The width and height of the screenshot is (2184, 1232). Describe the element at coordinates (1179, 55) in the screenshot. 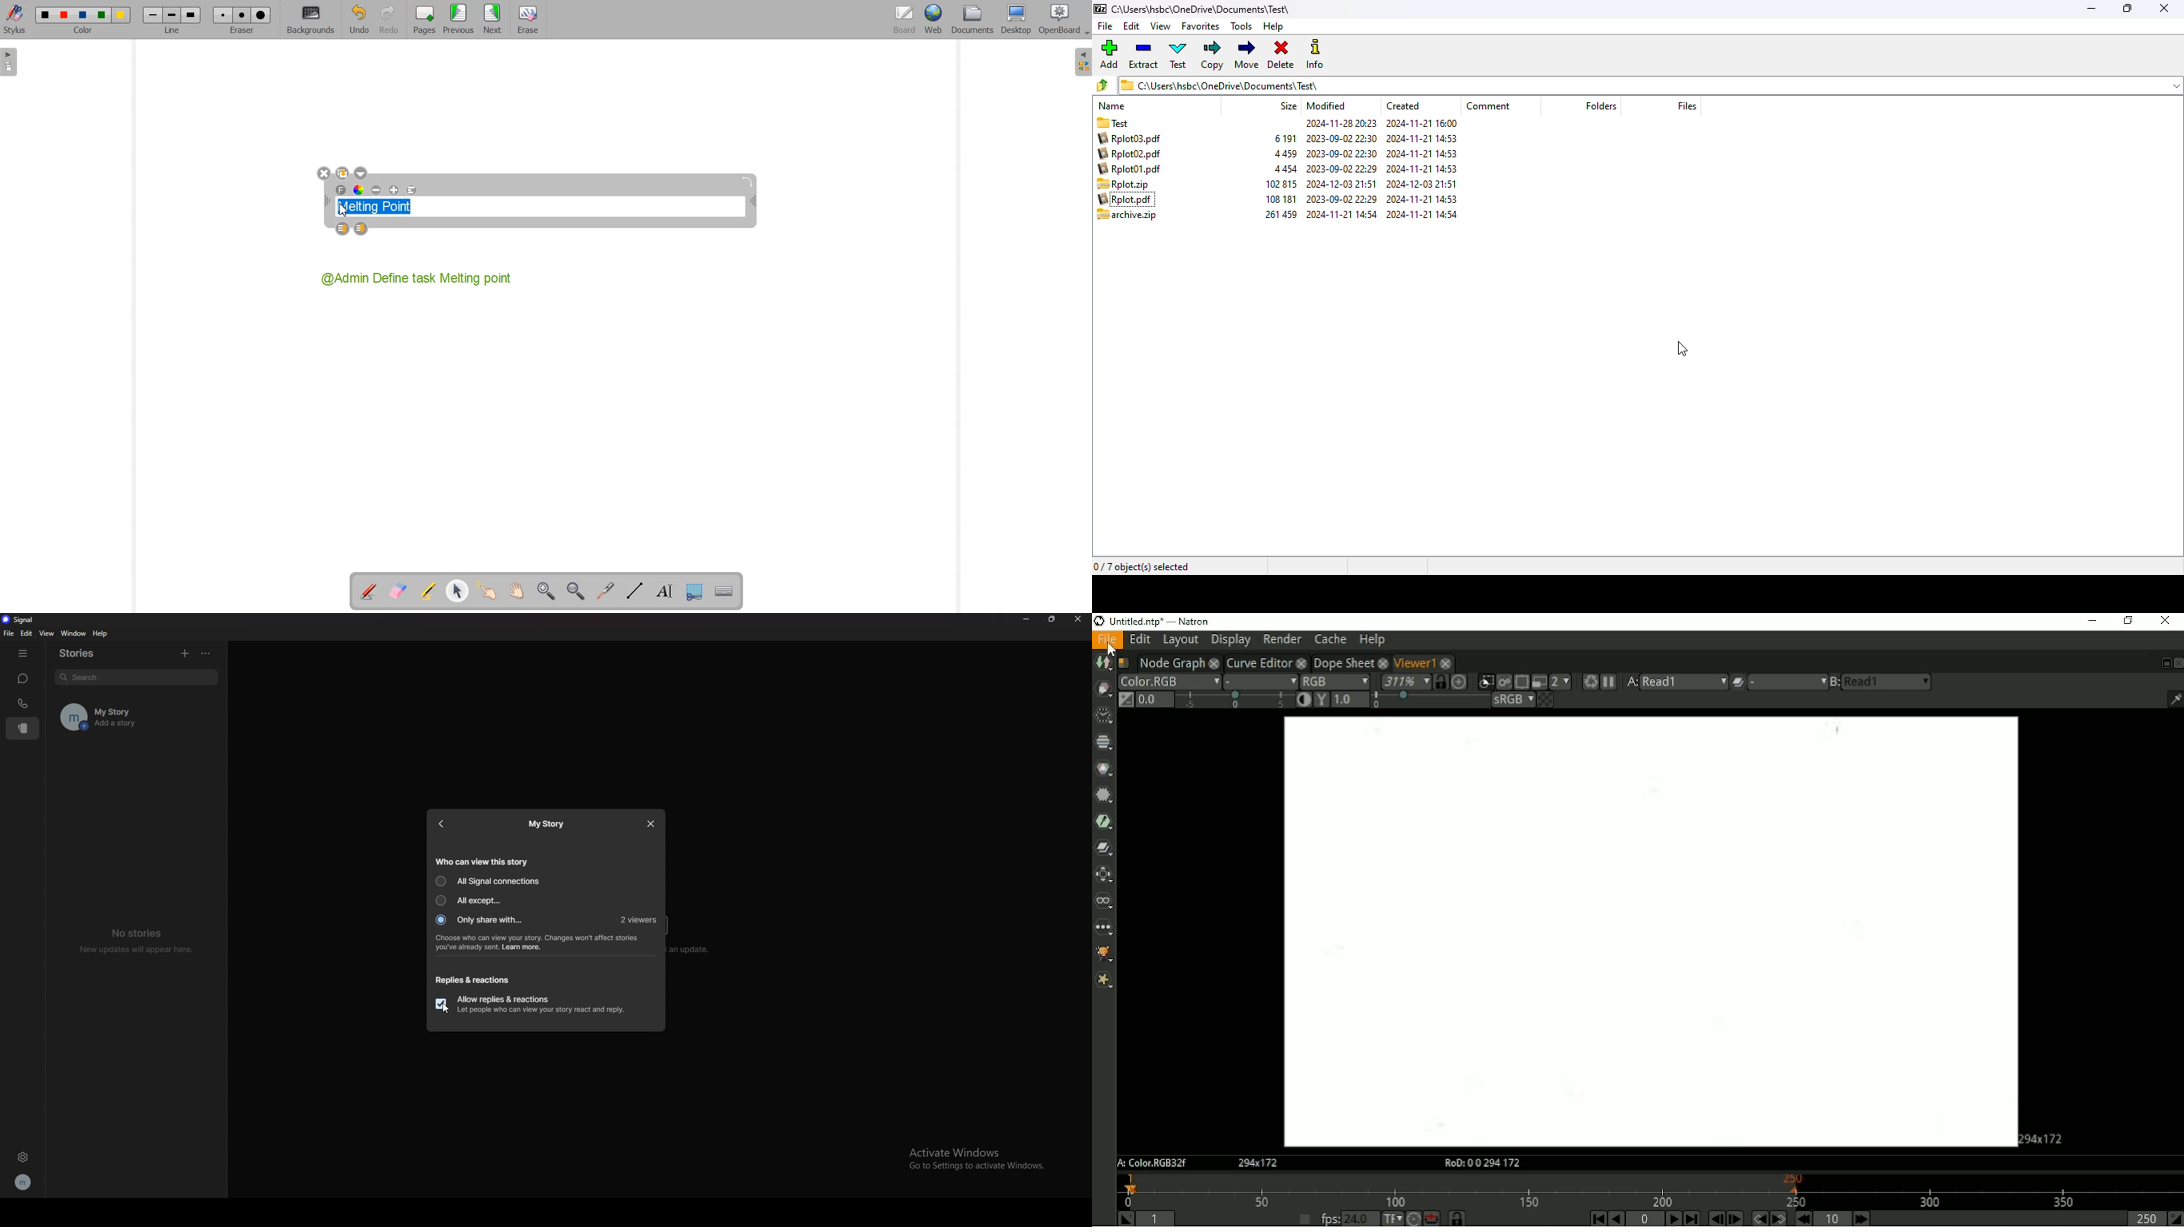

I see `test` at that location.